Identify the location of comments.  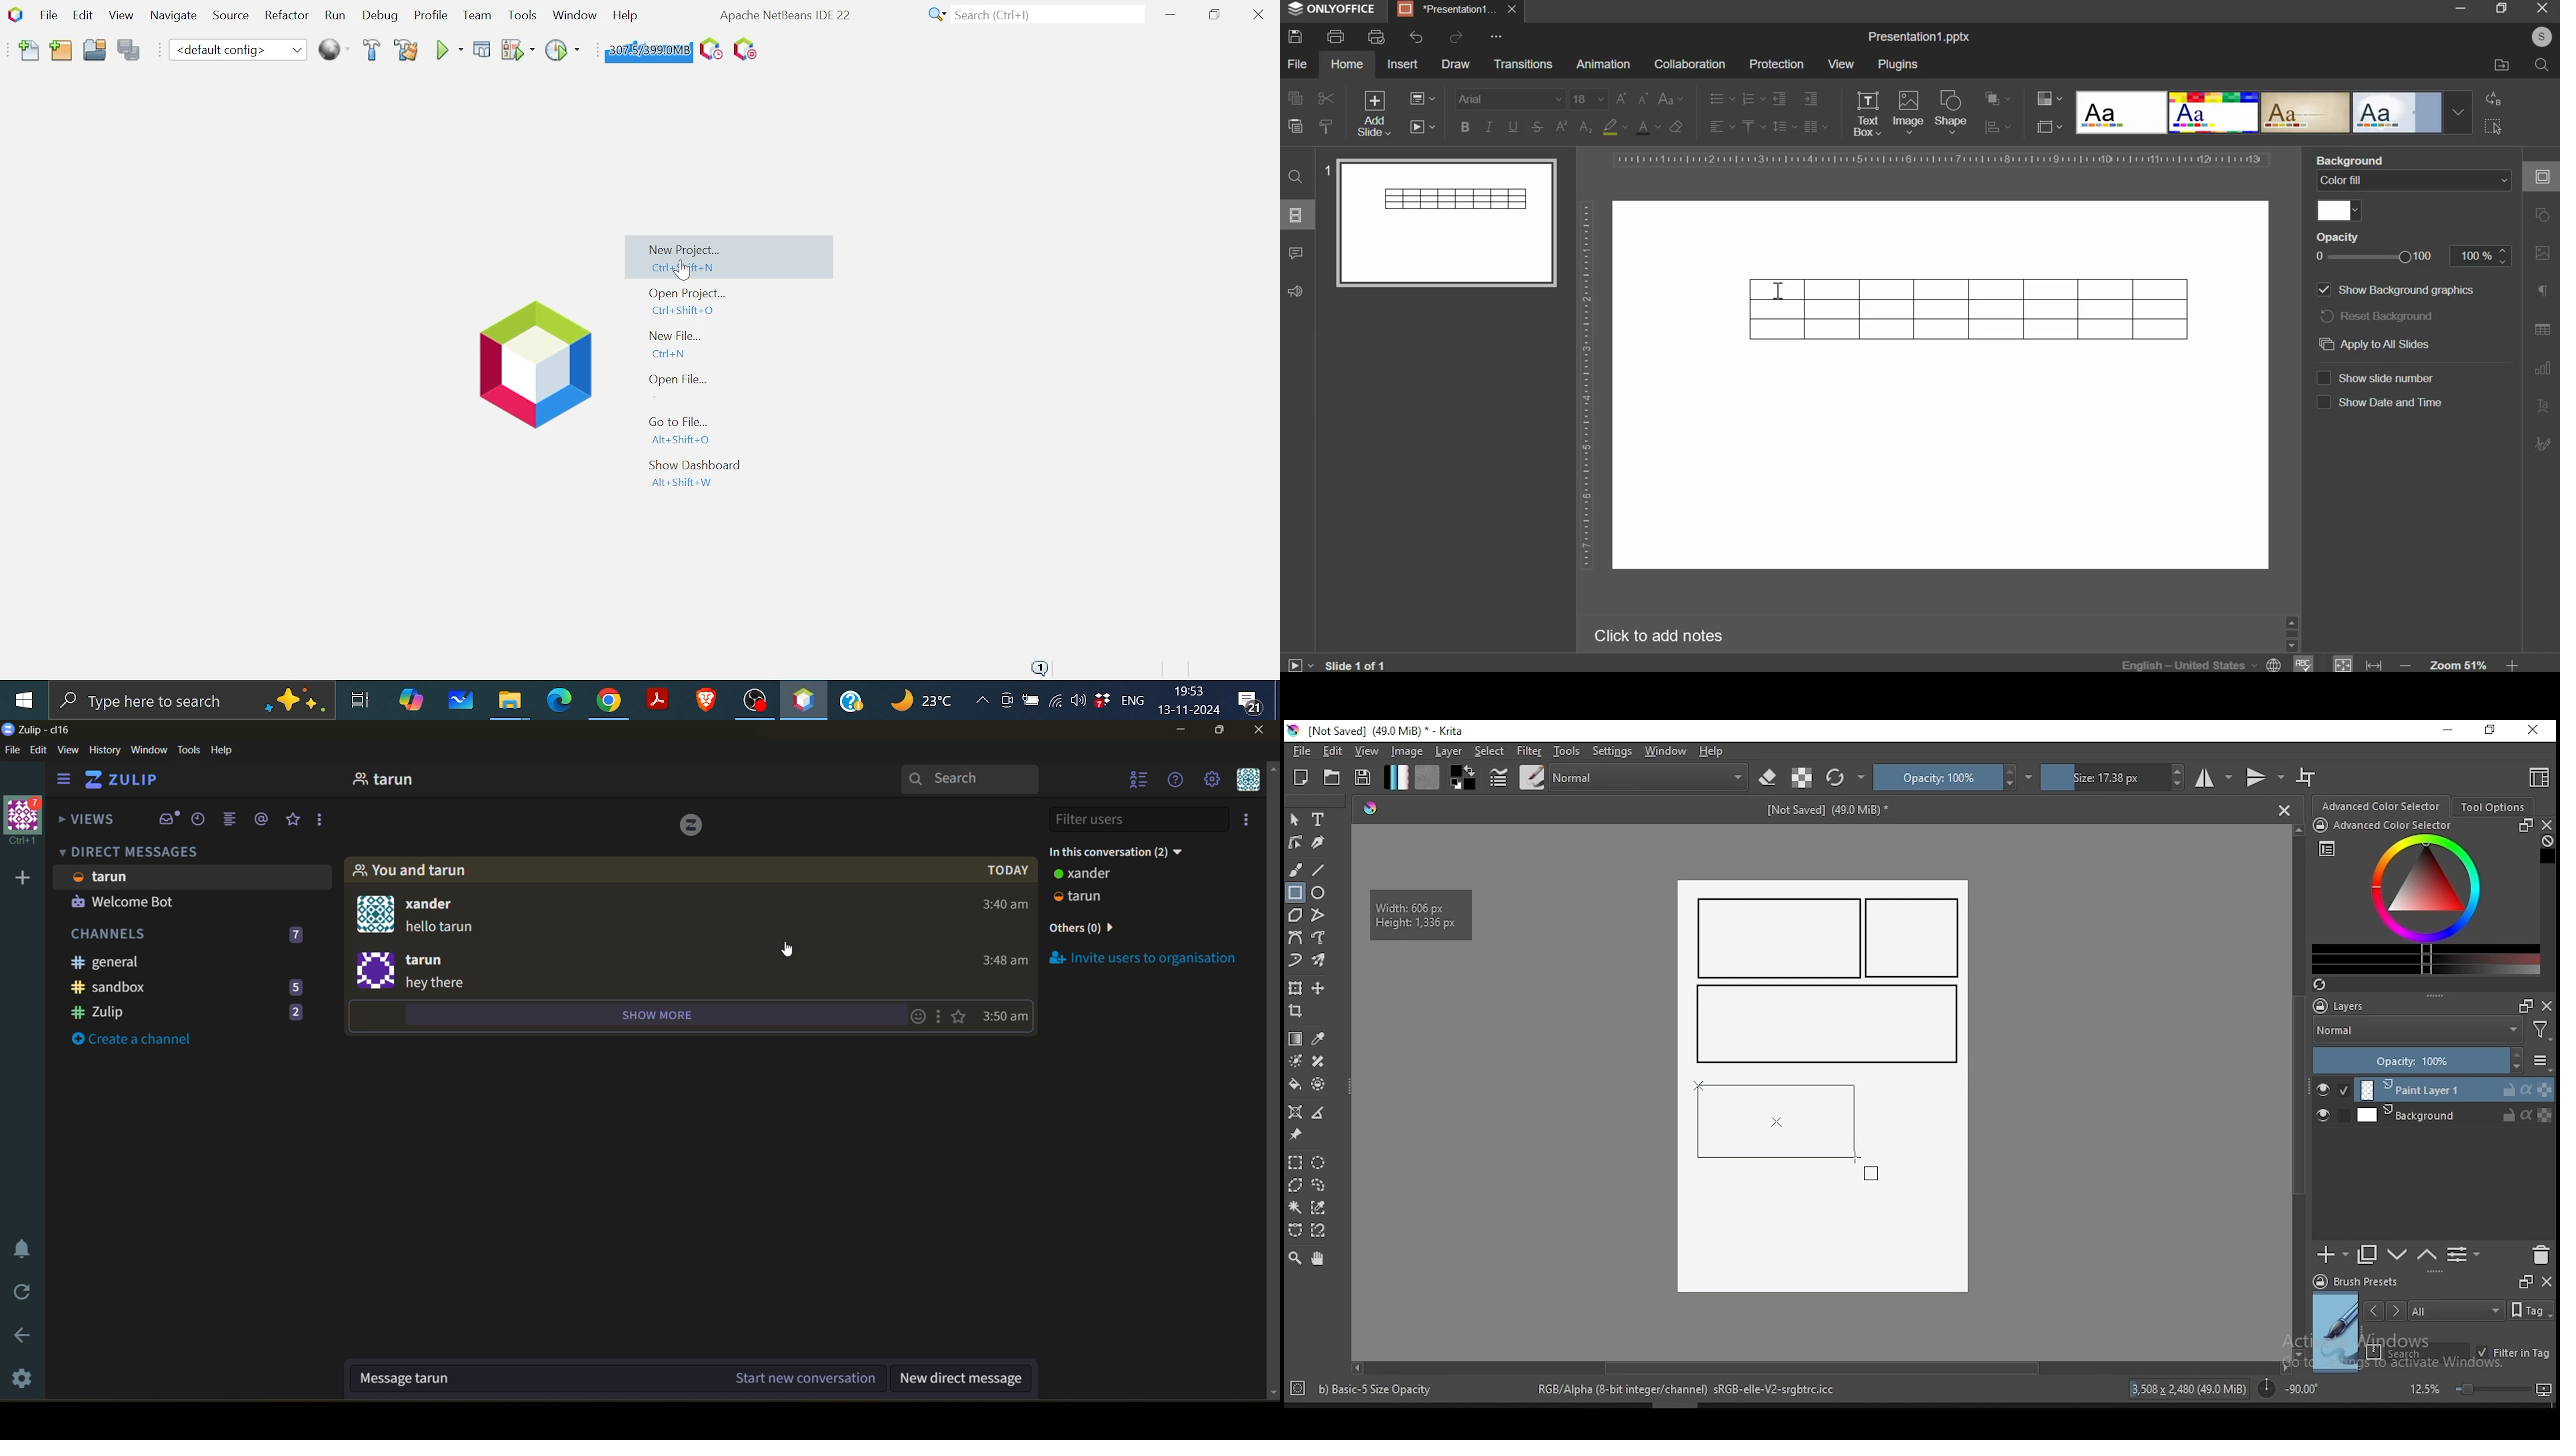
(1295, 253).